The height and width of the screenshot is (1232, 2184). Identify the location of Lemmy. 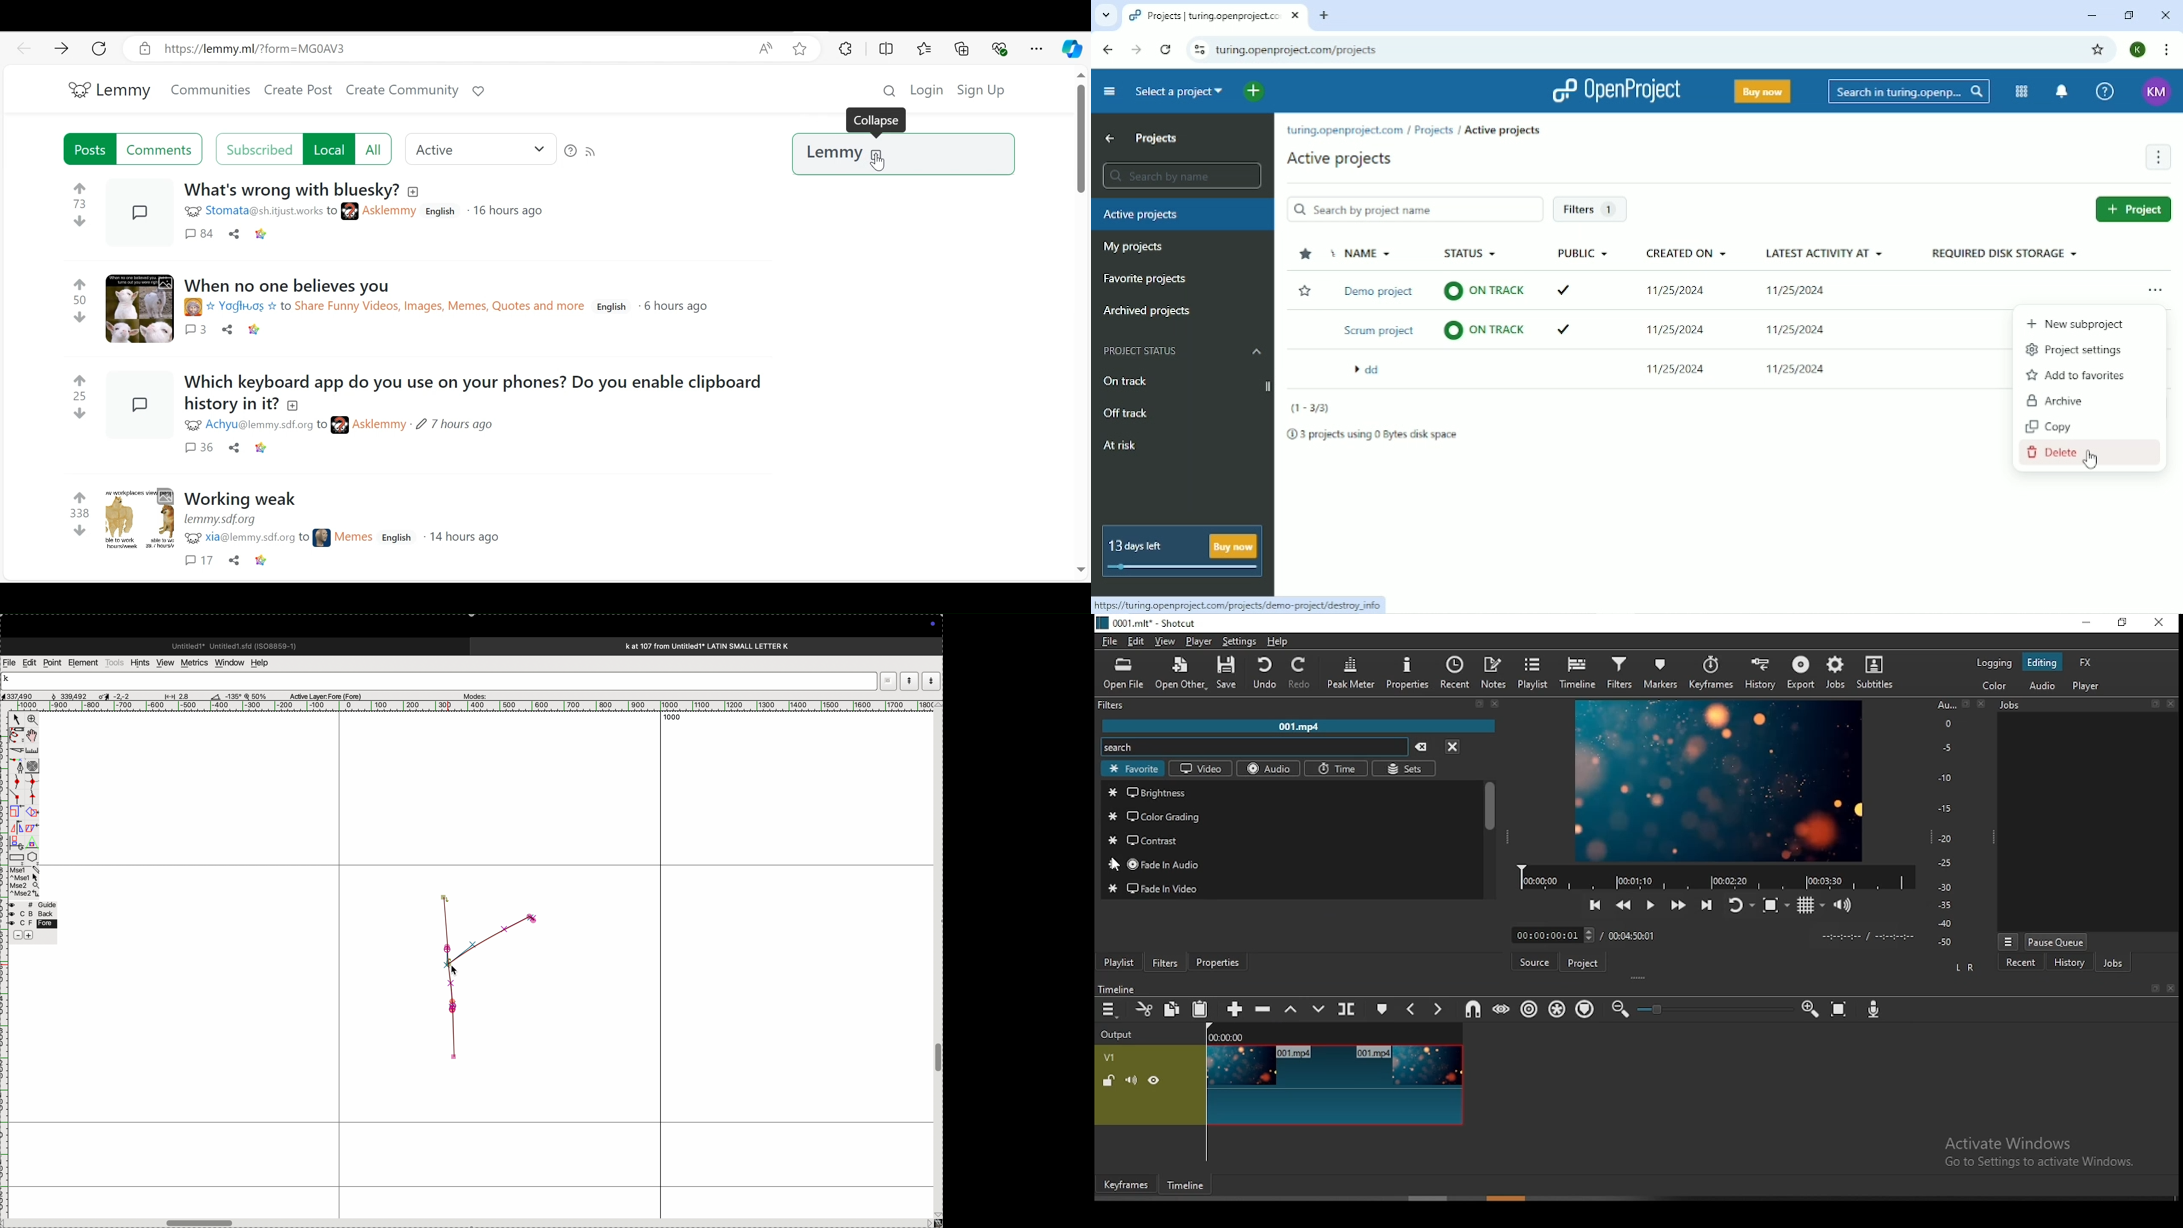
(902, 154).